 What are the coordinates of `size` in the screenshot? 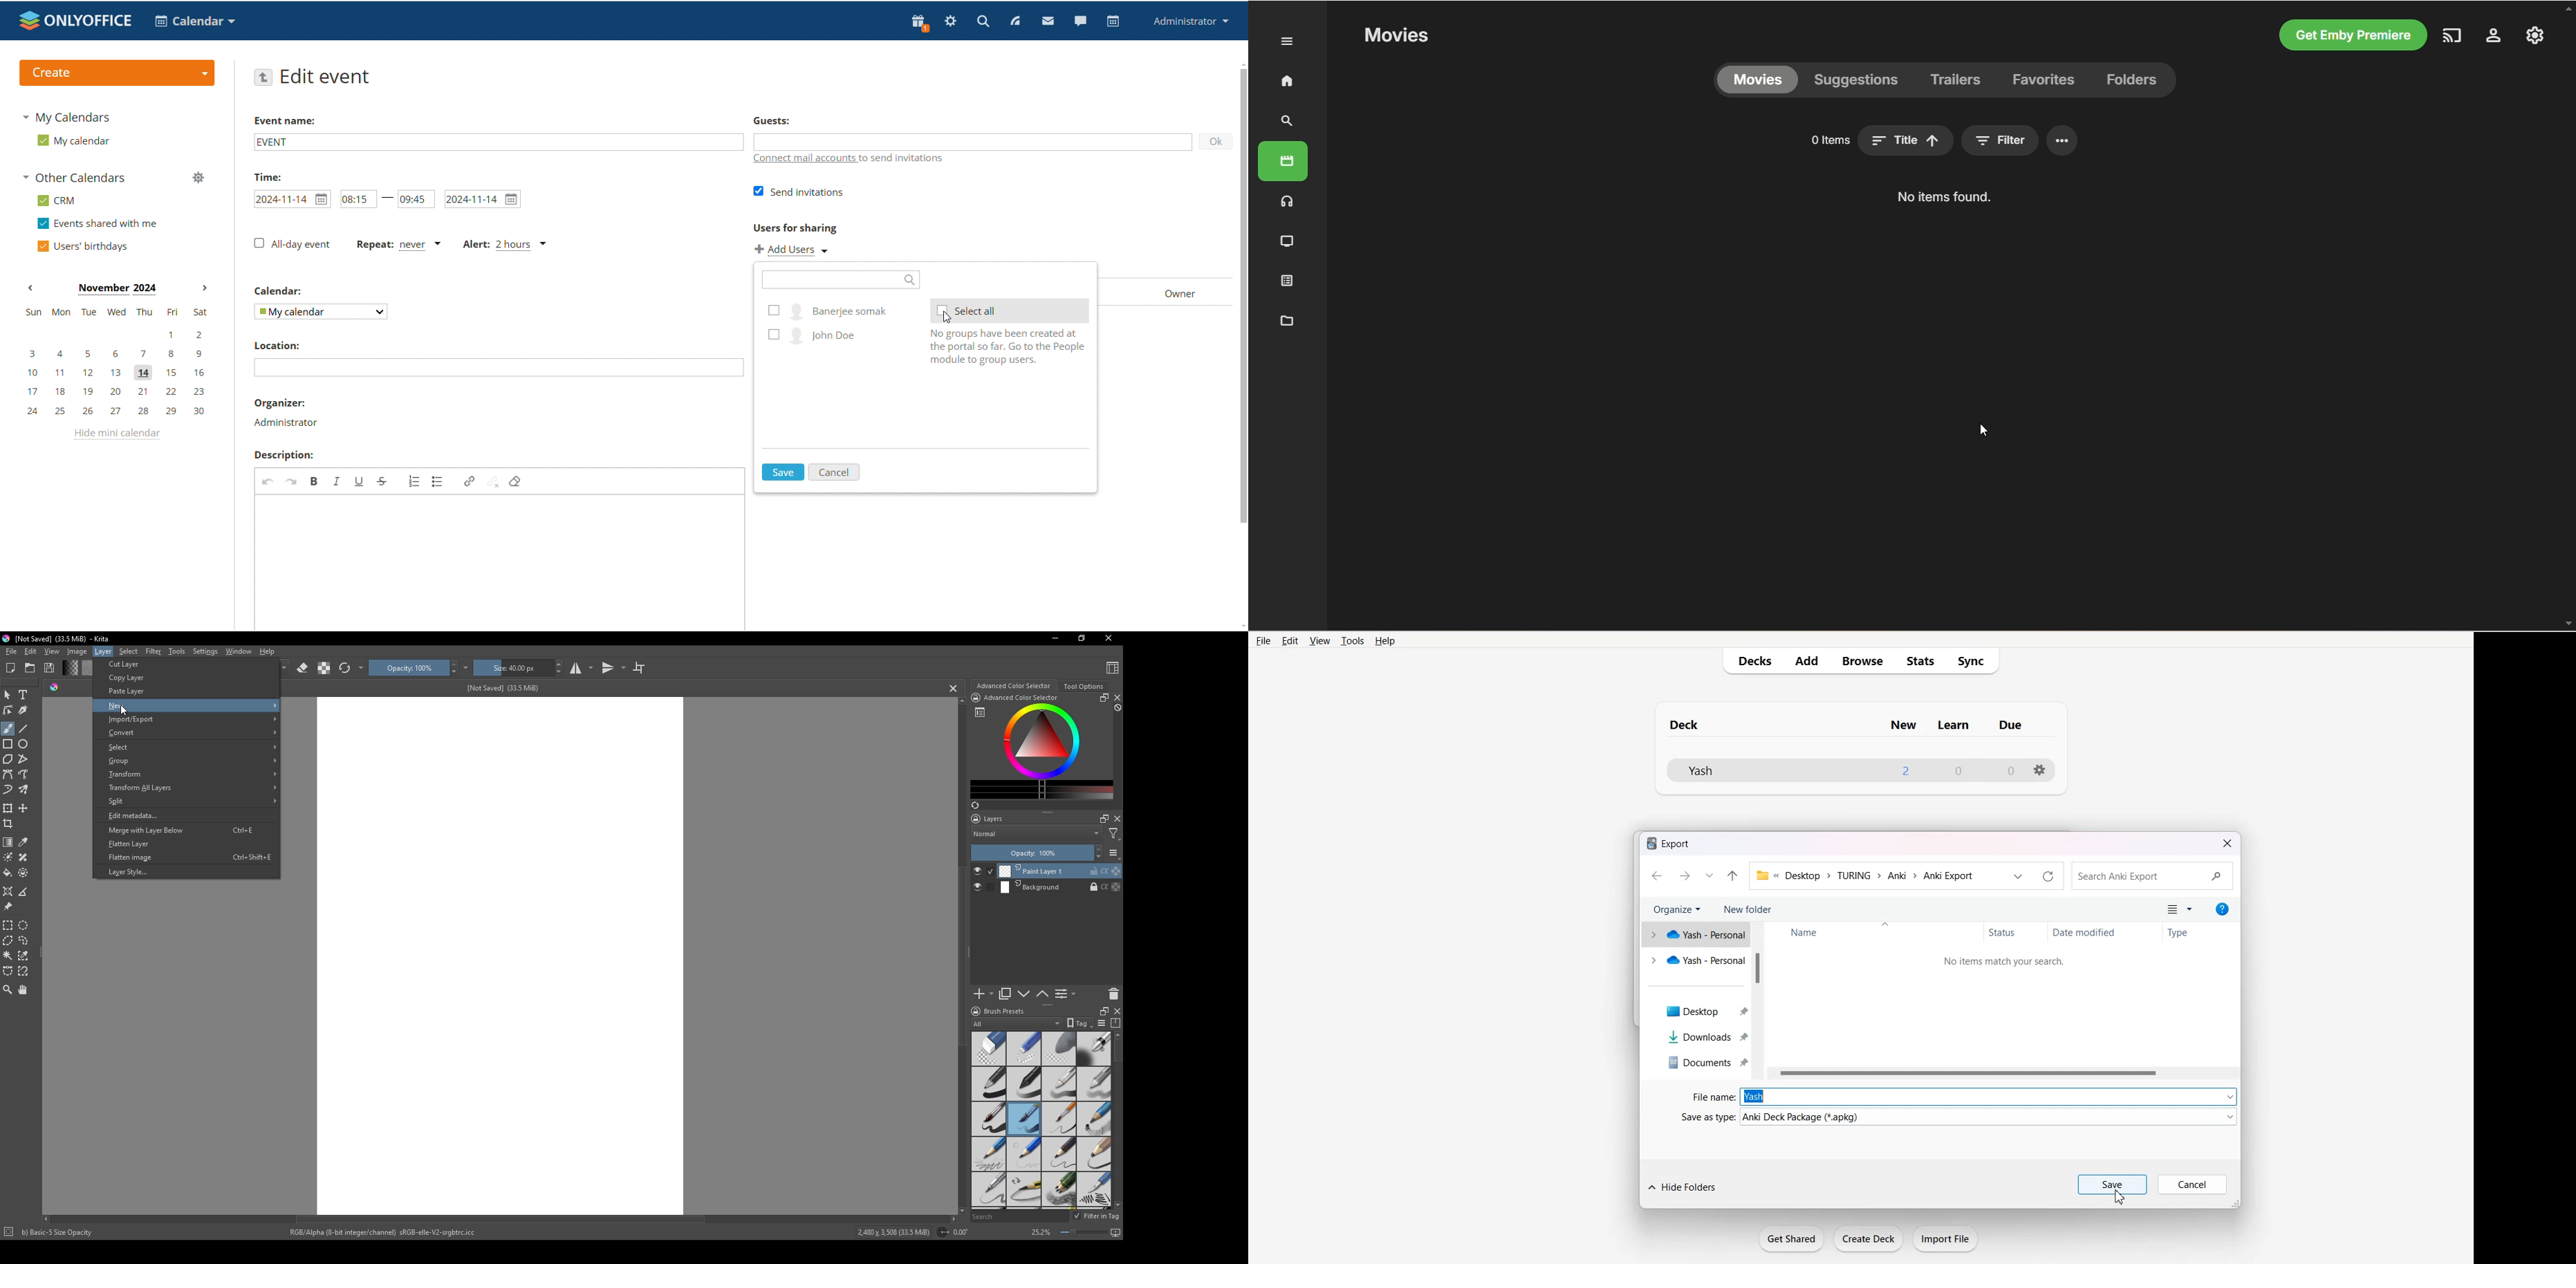 It's located at (513, 668).